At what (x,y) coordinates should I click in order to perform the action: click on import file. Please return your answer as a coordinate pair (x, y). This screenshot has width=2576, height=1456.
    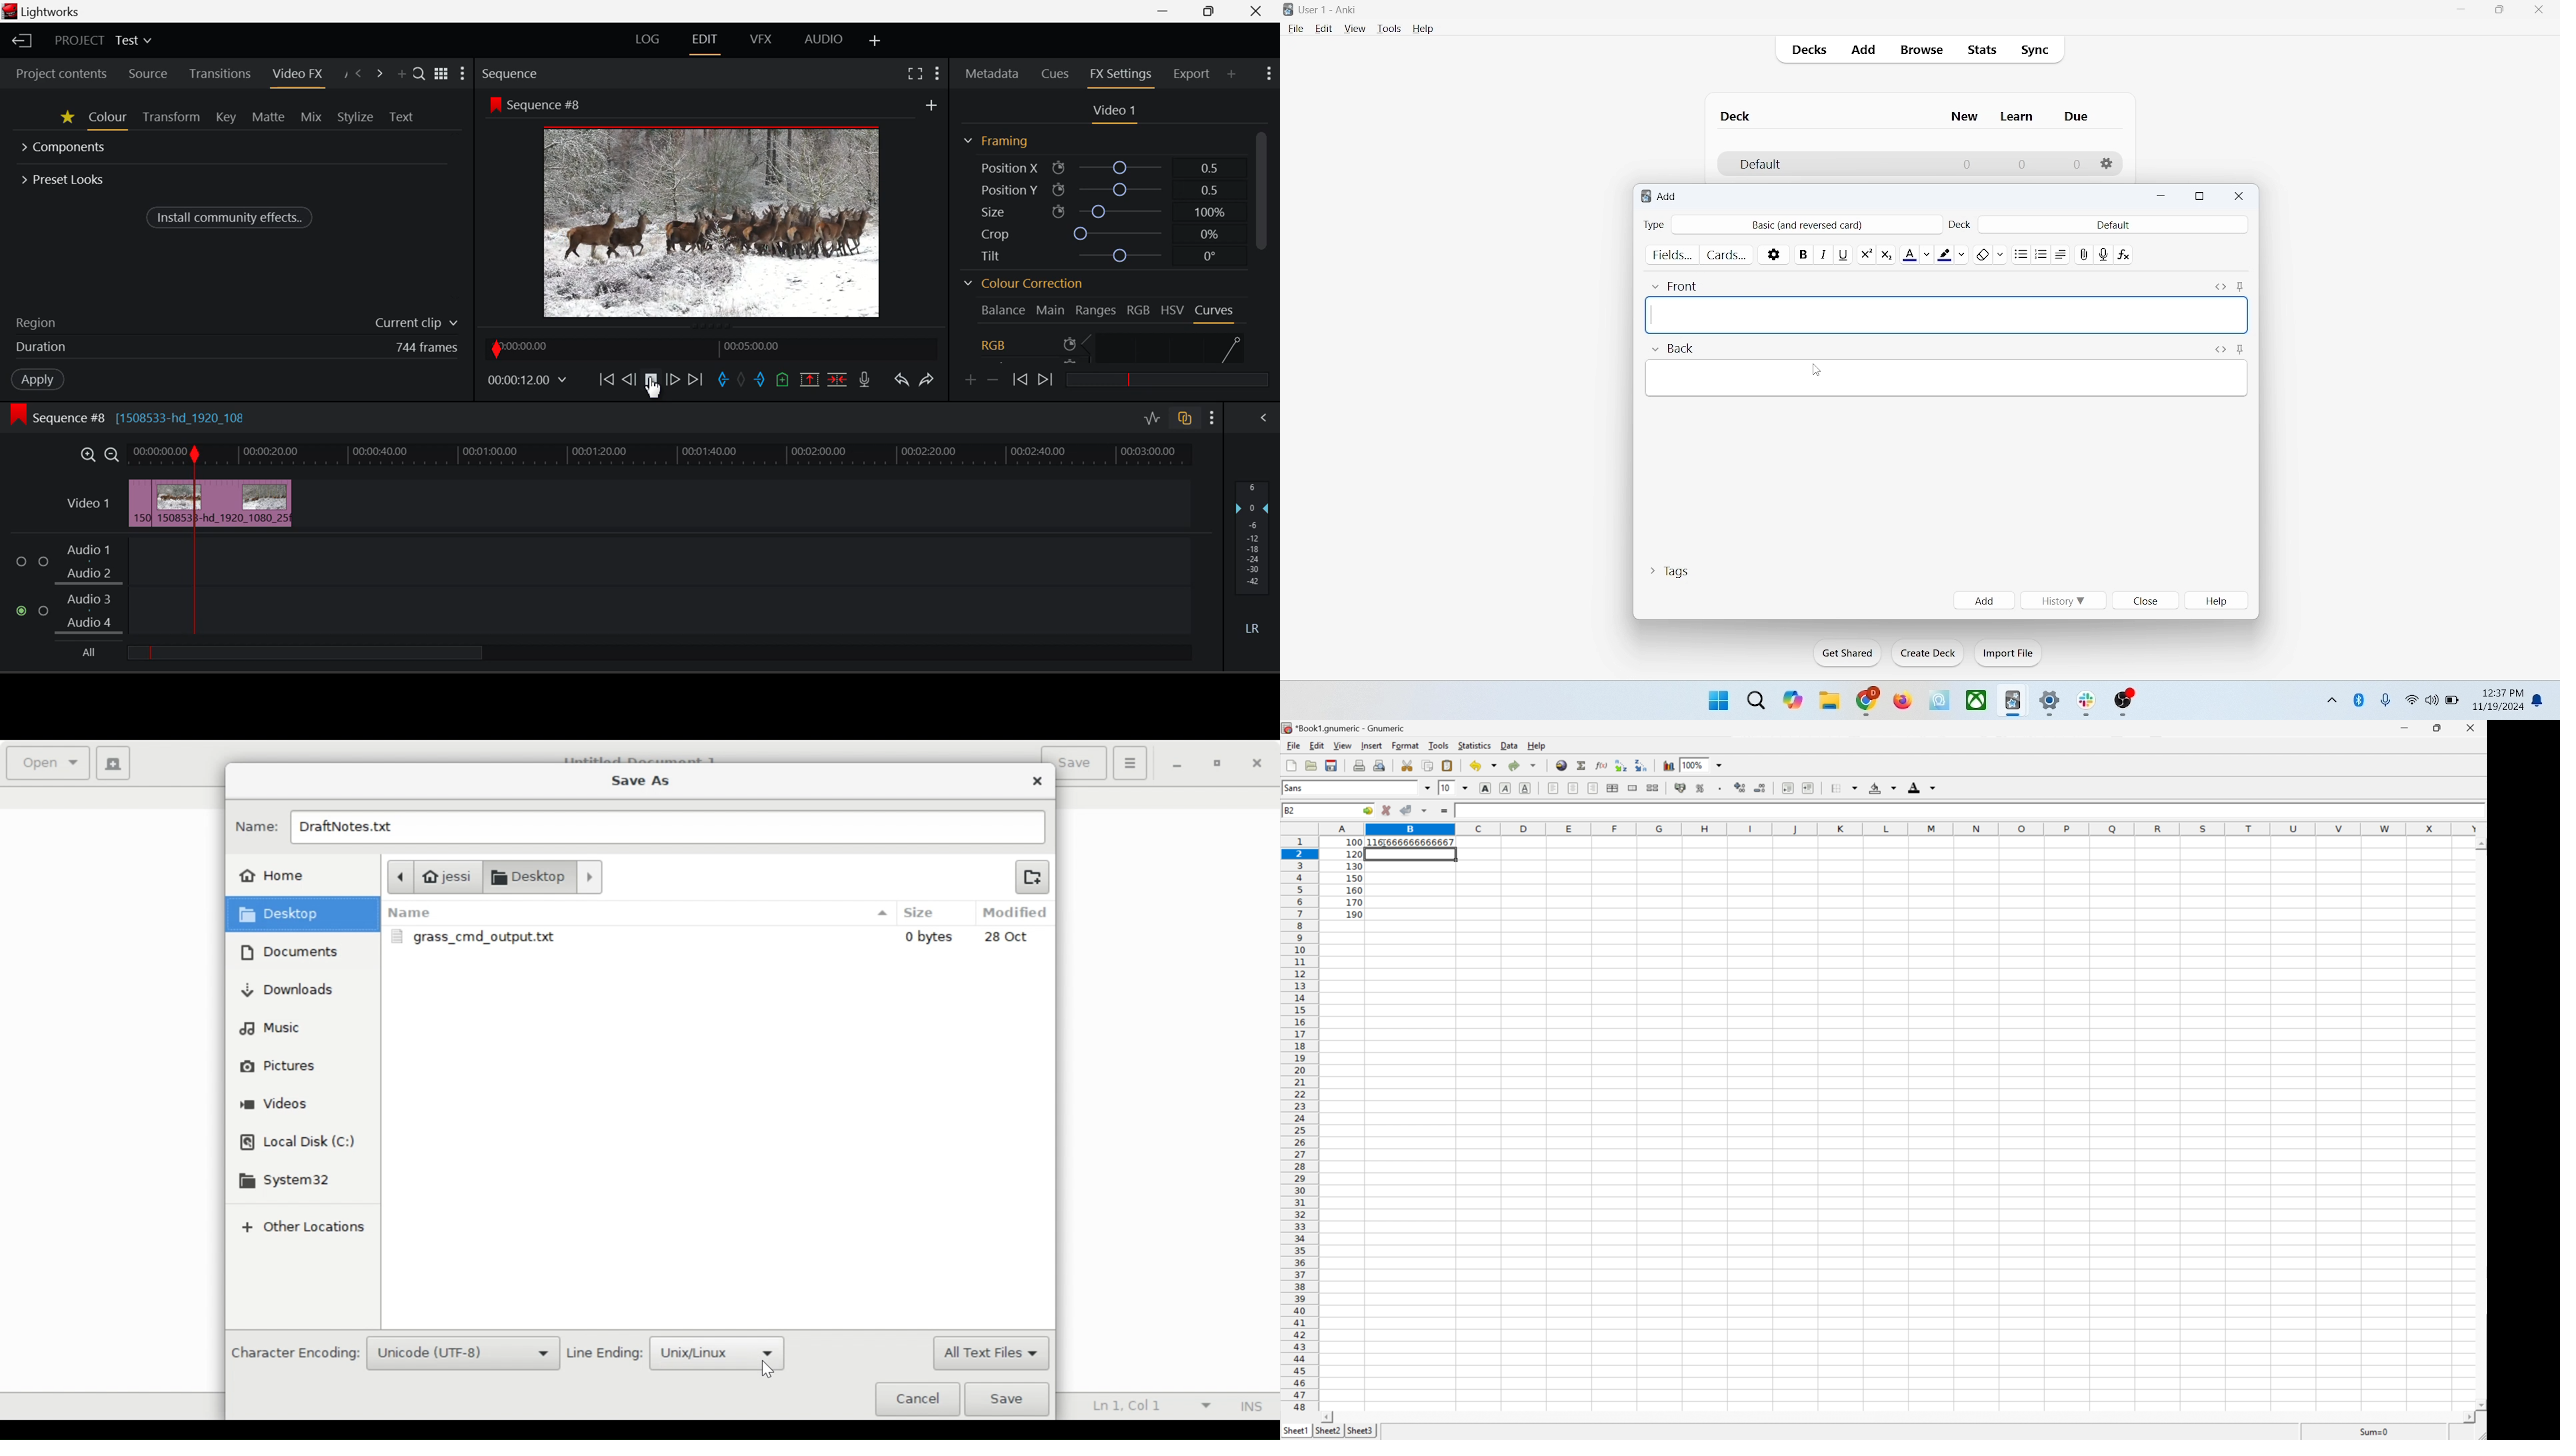
    Looking at the image, I should click on (2009, 653).